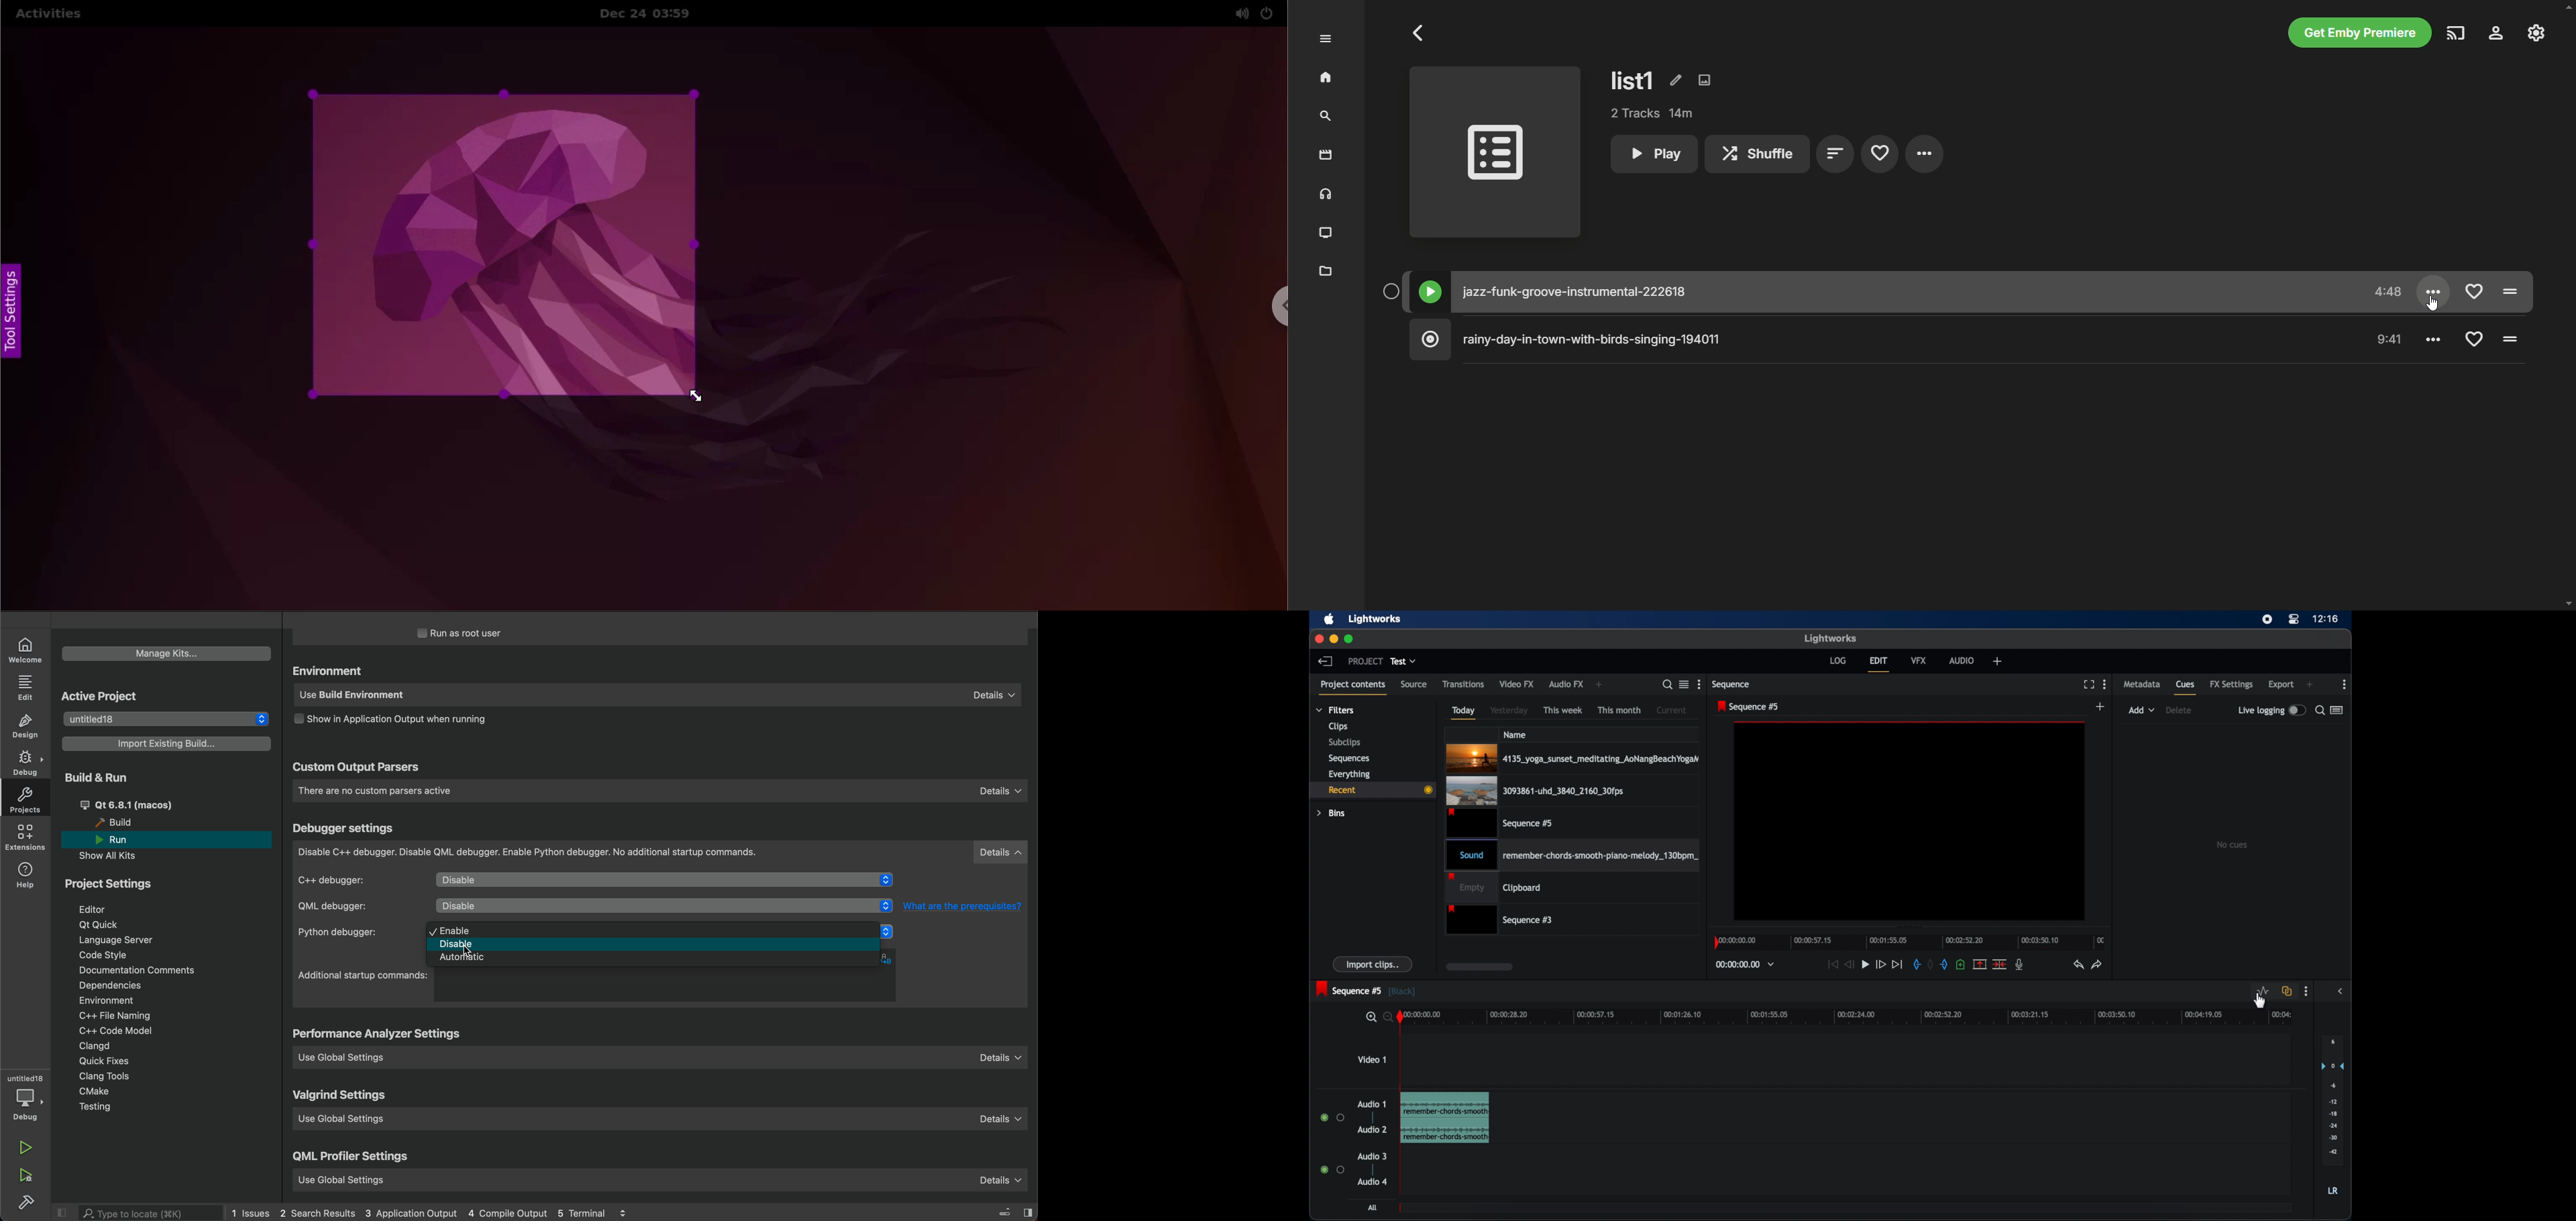  I want to click on video preview, so click(1910, 821).